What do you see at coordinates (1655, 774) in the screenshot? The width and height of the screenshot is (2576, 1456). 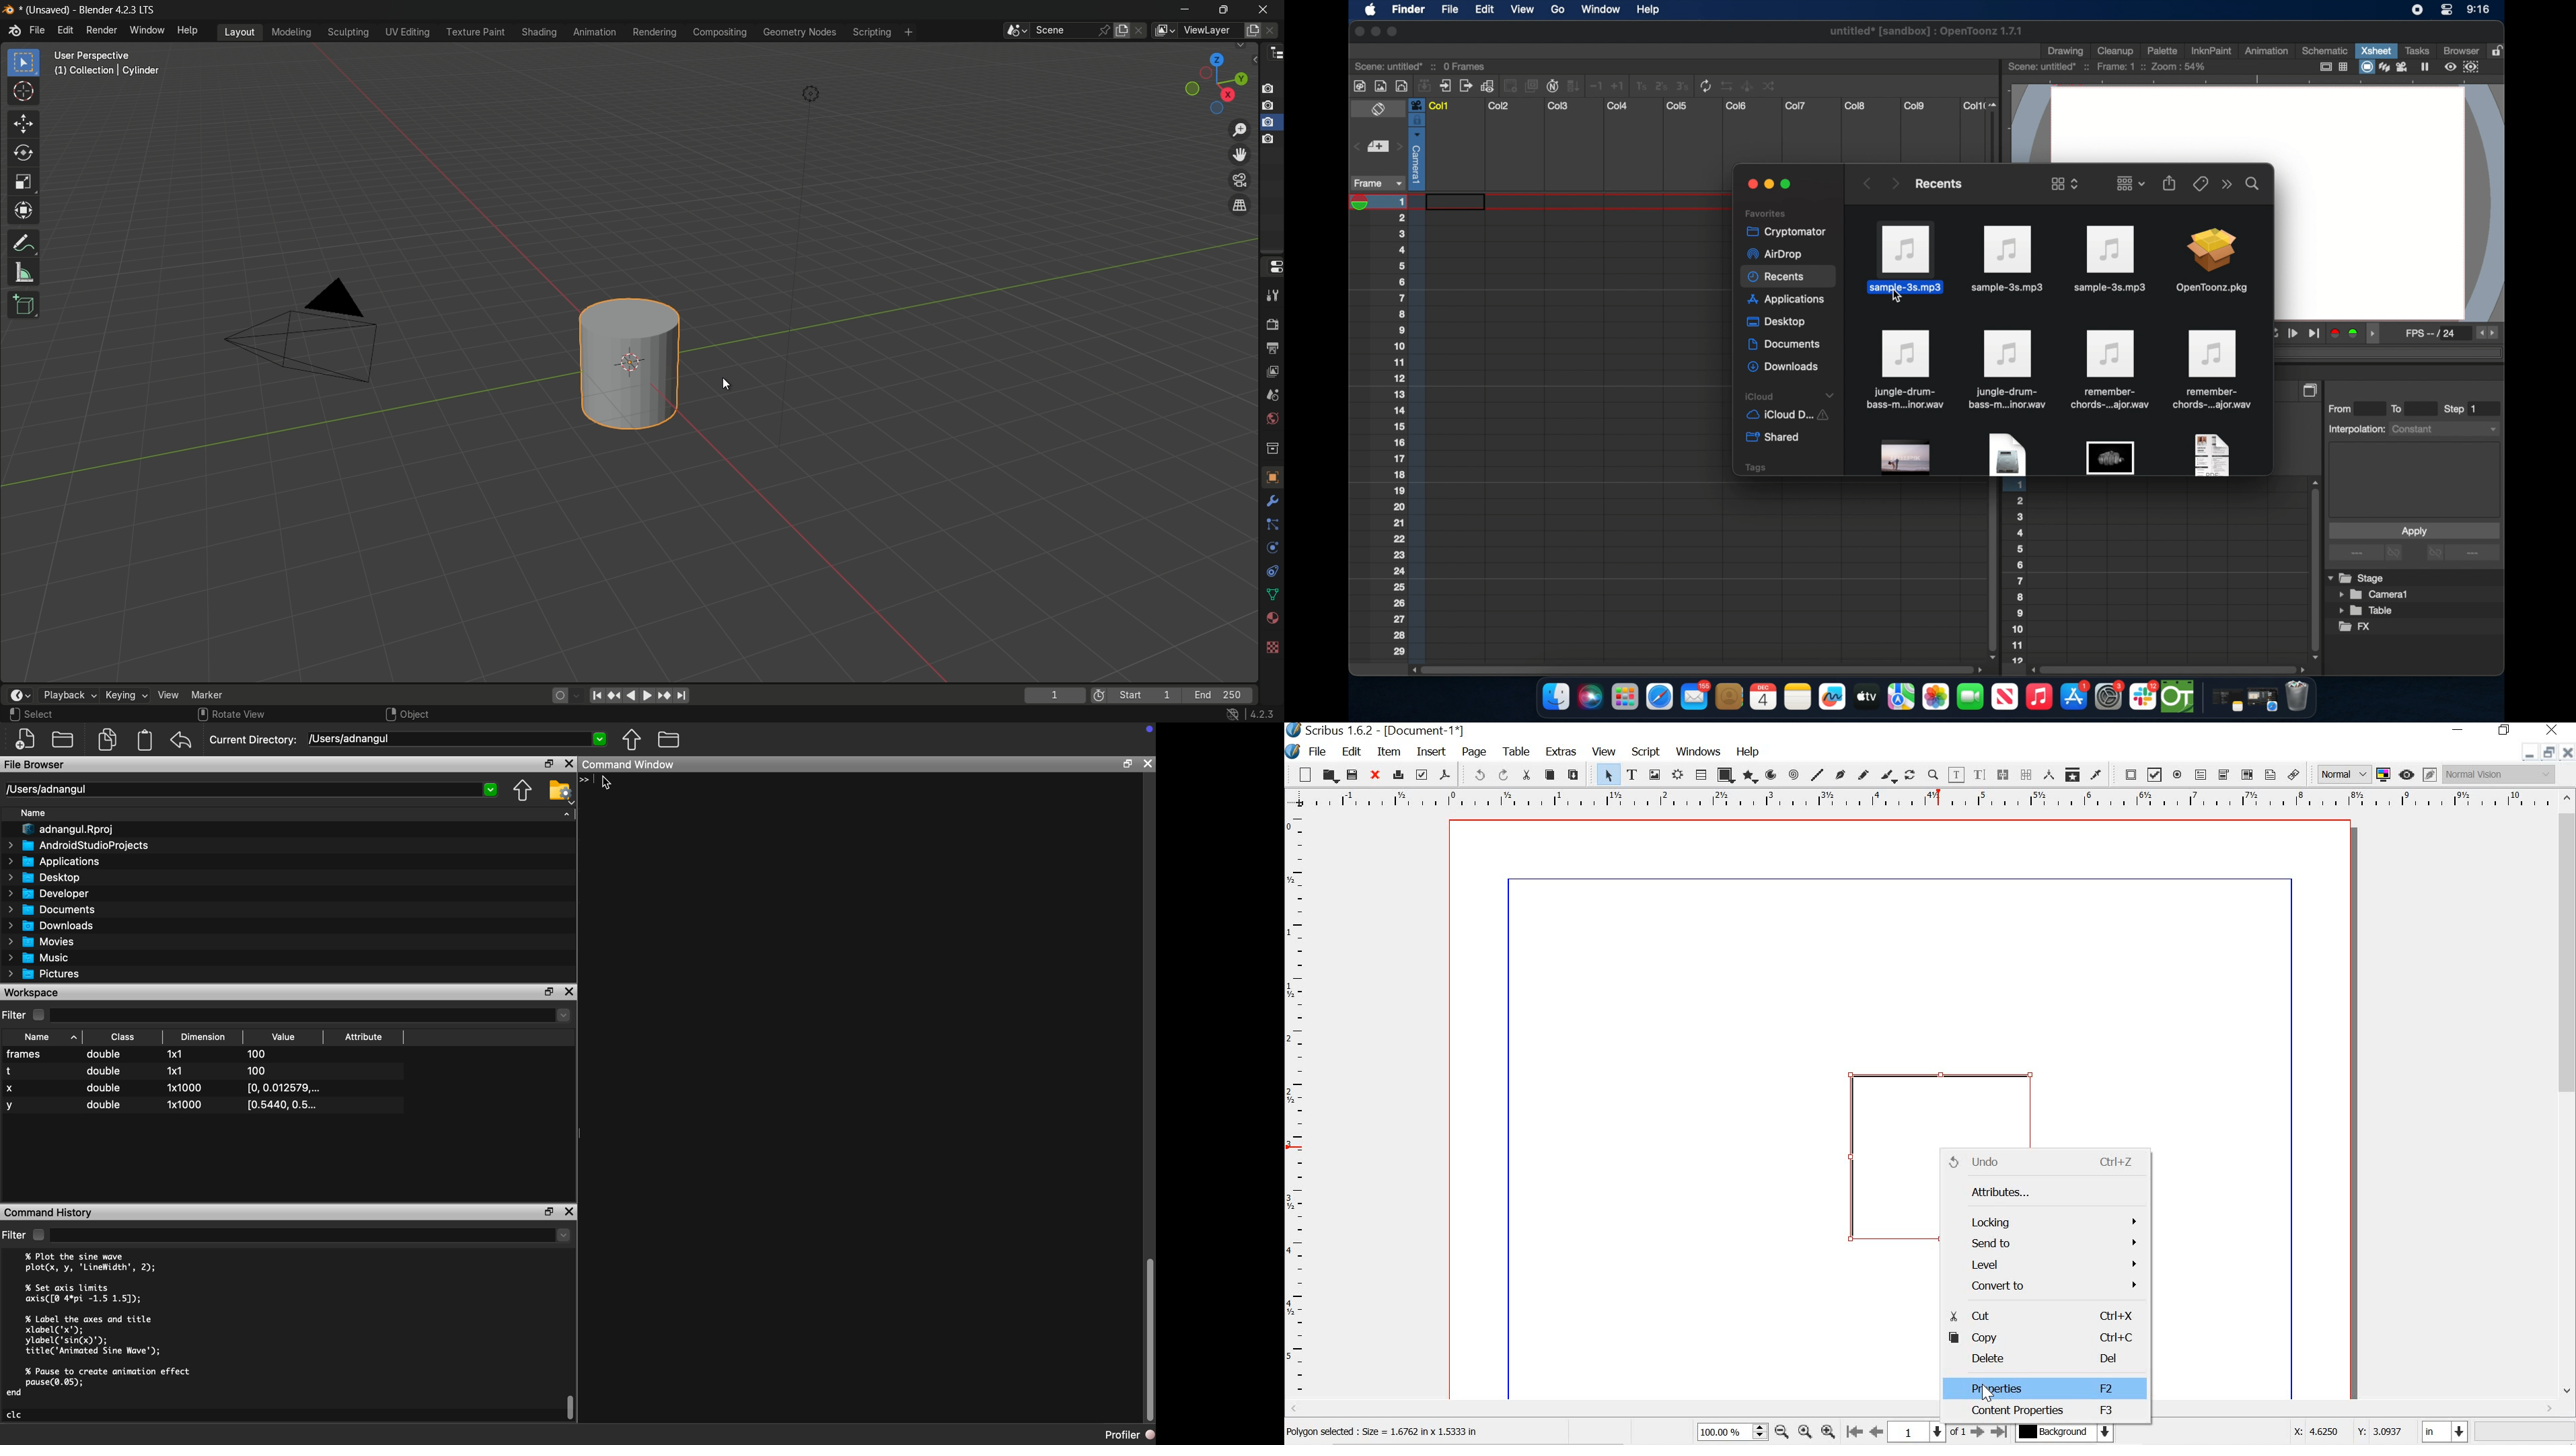 I see `image frame` at bounding box center [1655, 774].